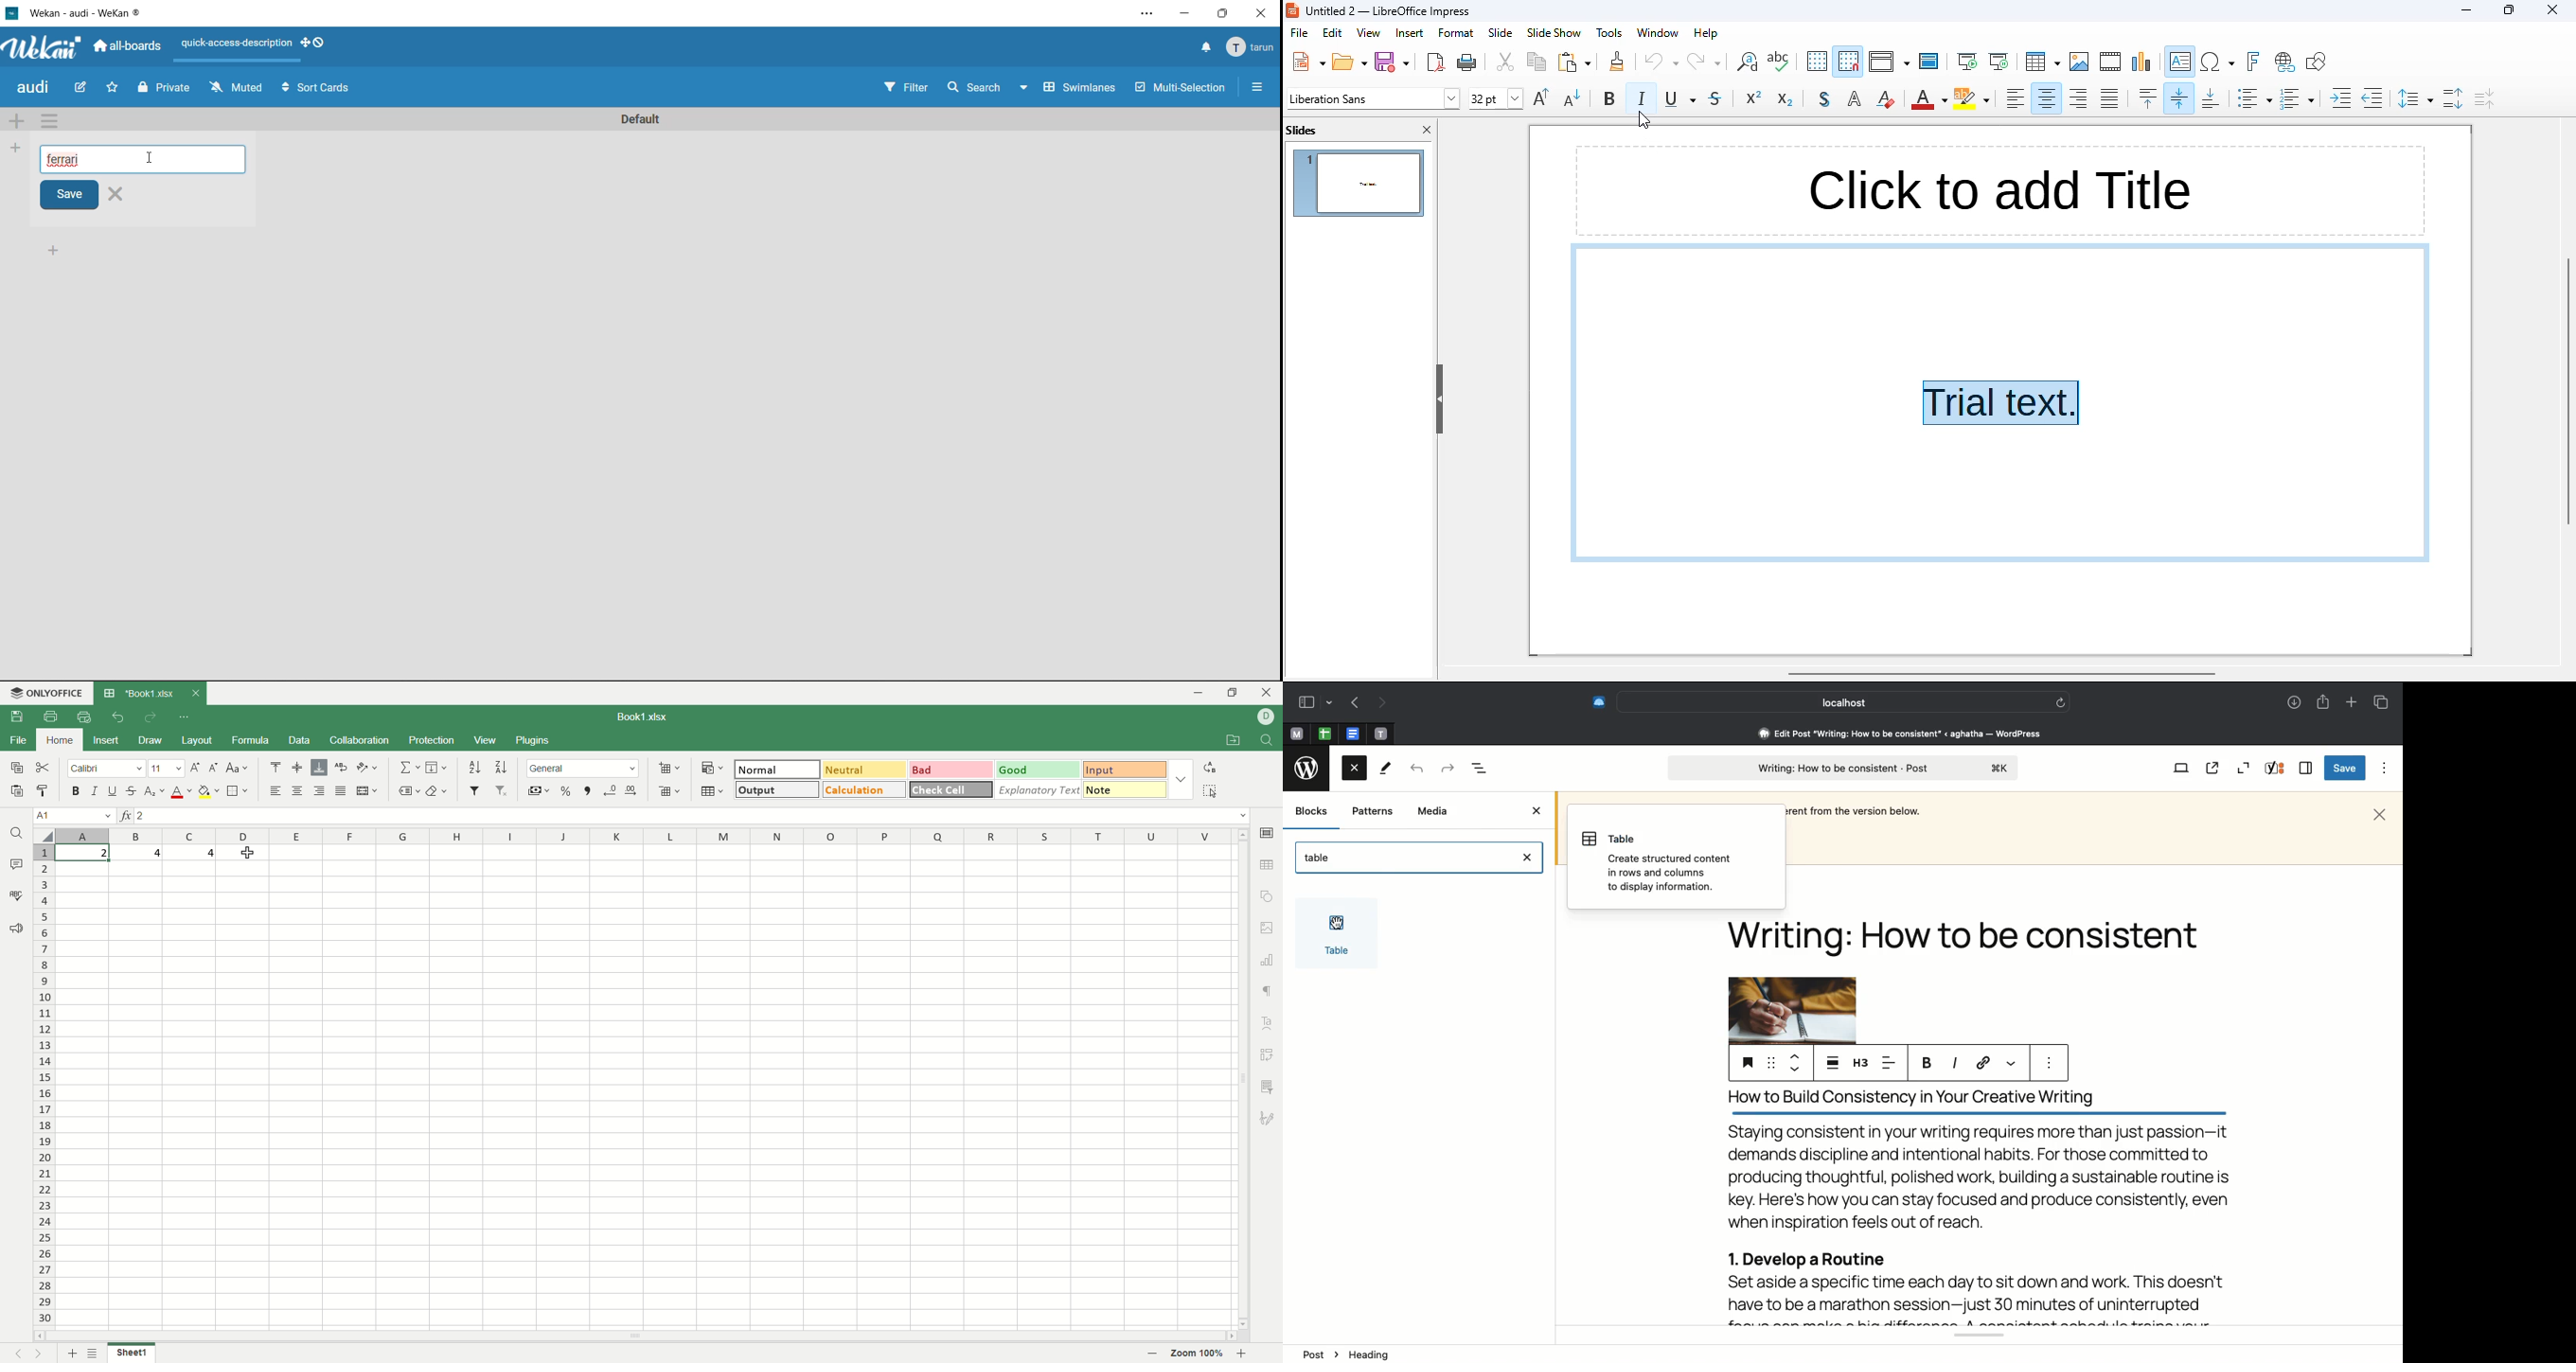  Describe the element at coordinates (1332, 33) in the screenshot. I see `edit` at that location.